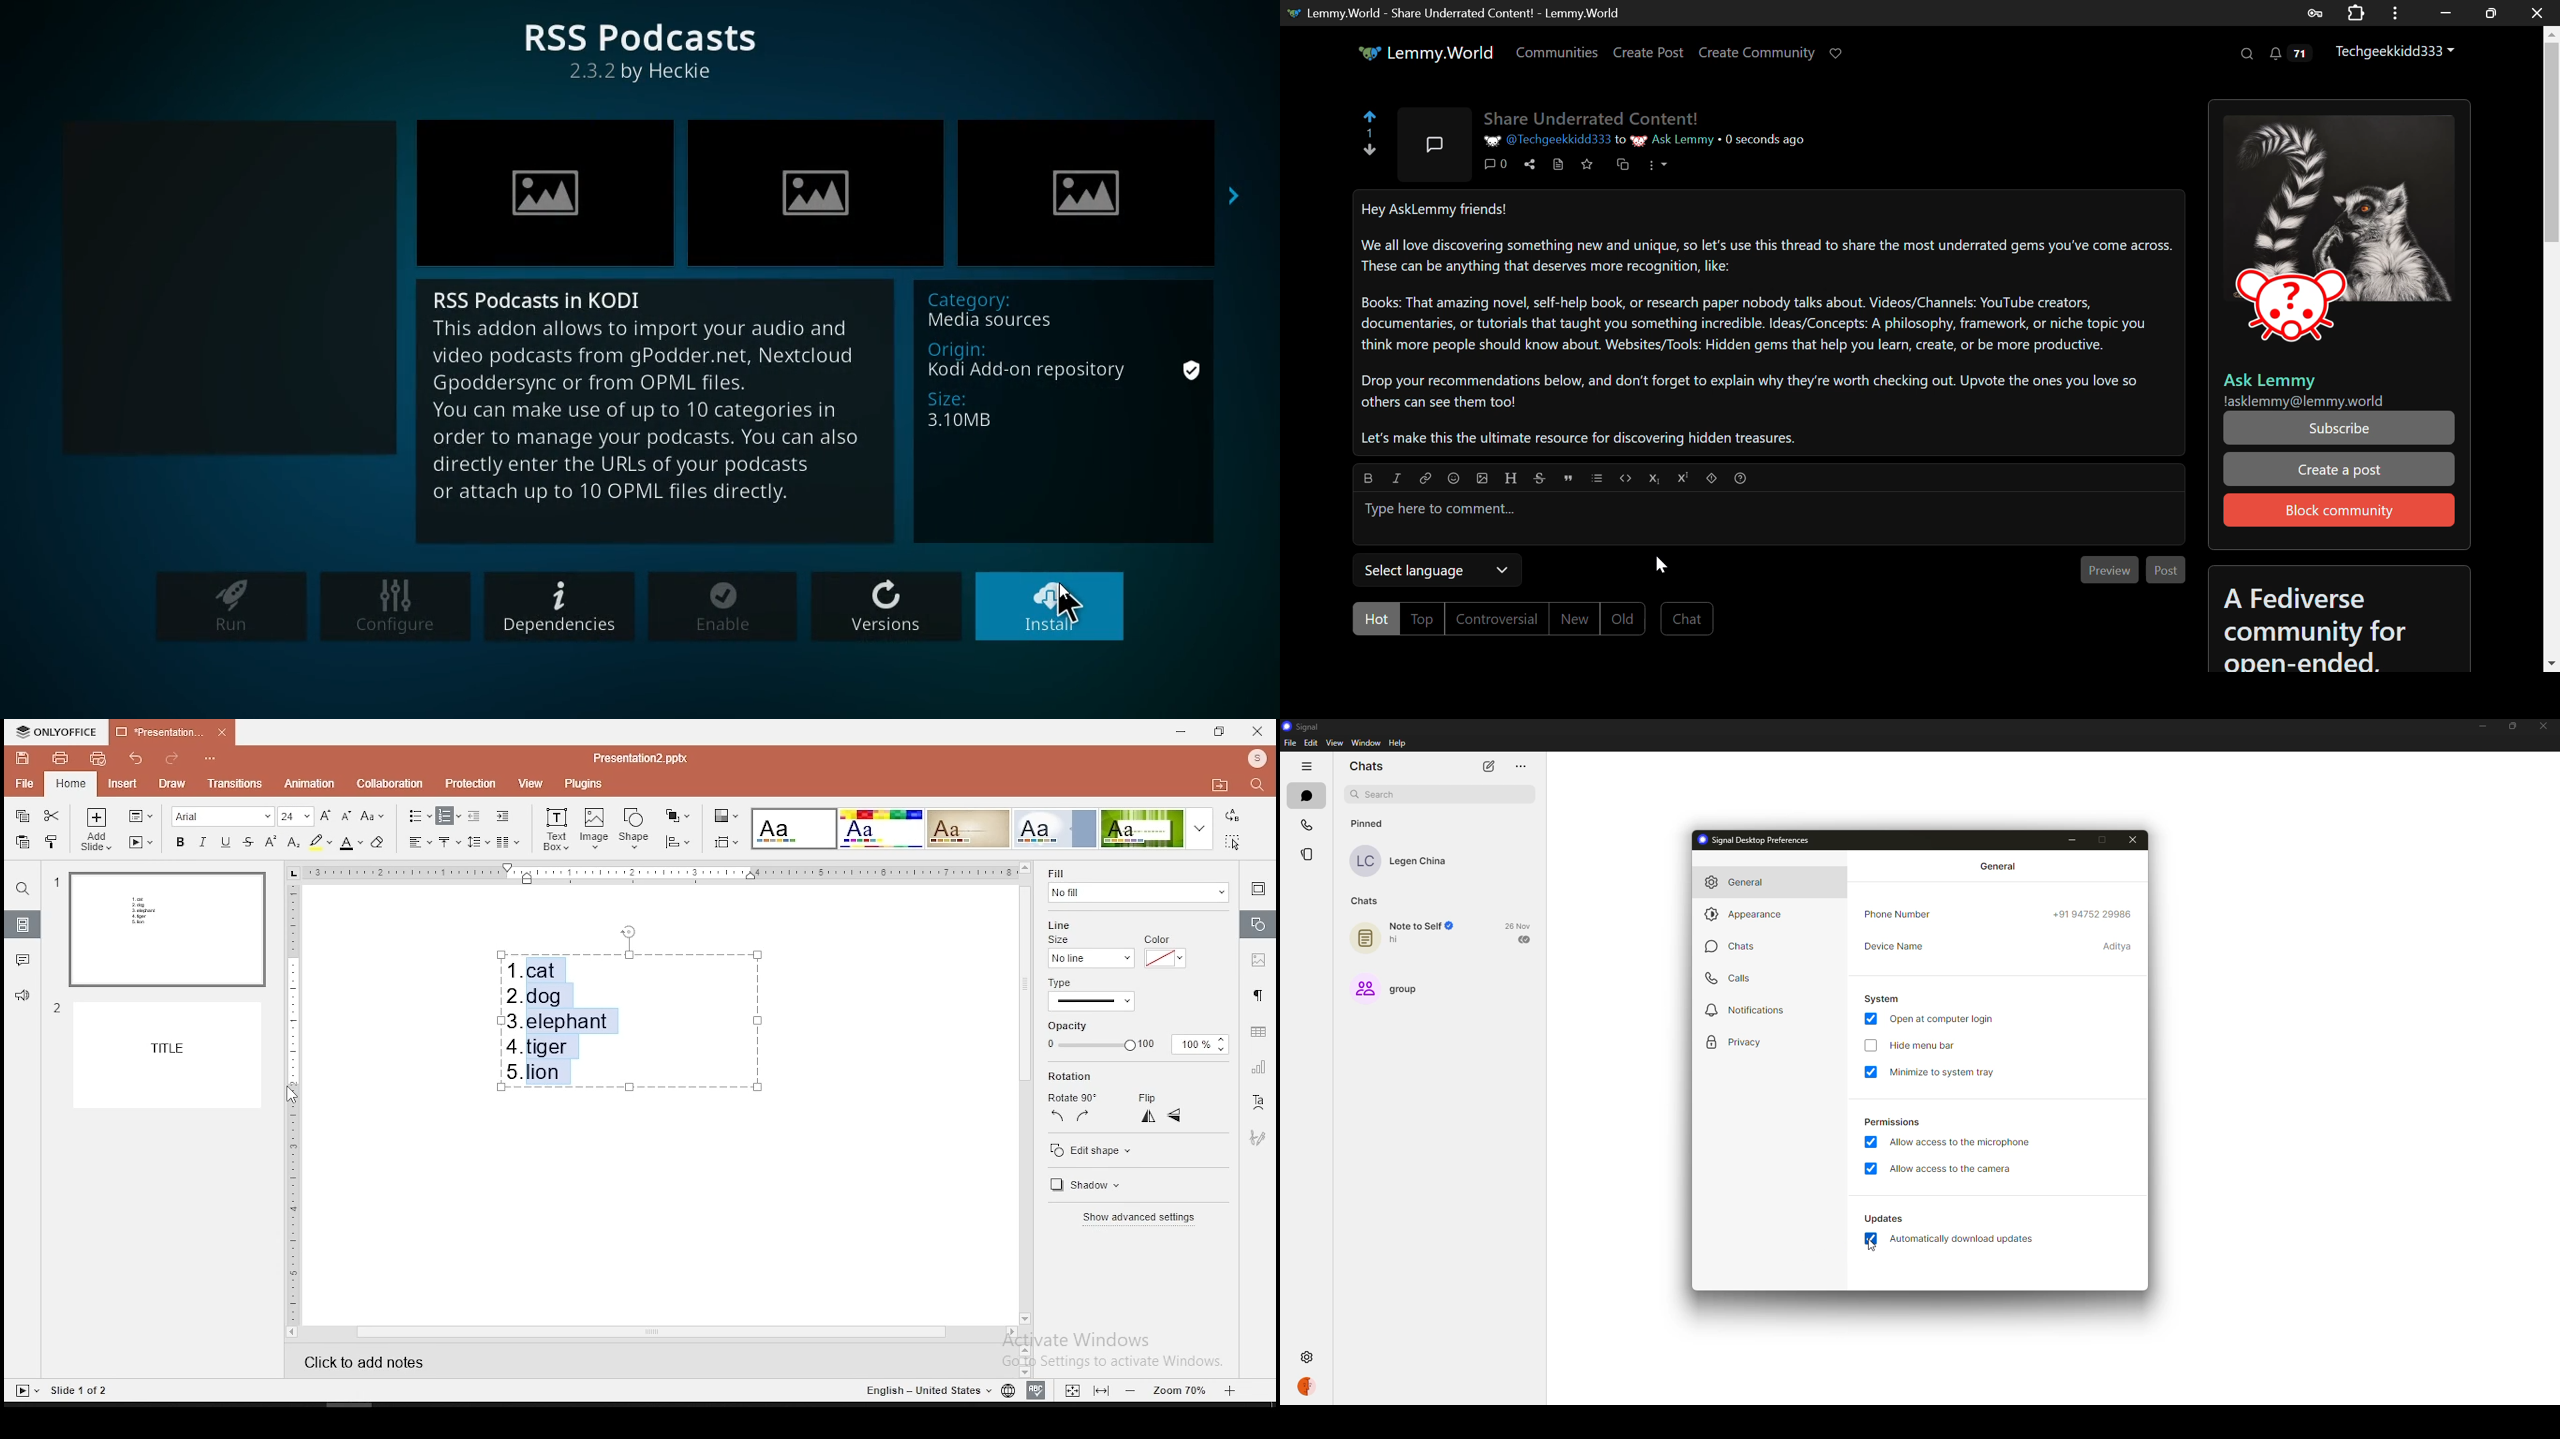 Image resolution: width=2576 pixels, height=1456 pixels. I want to click on plugins, so click(584, 784).